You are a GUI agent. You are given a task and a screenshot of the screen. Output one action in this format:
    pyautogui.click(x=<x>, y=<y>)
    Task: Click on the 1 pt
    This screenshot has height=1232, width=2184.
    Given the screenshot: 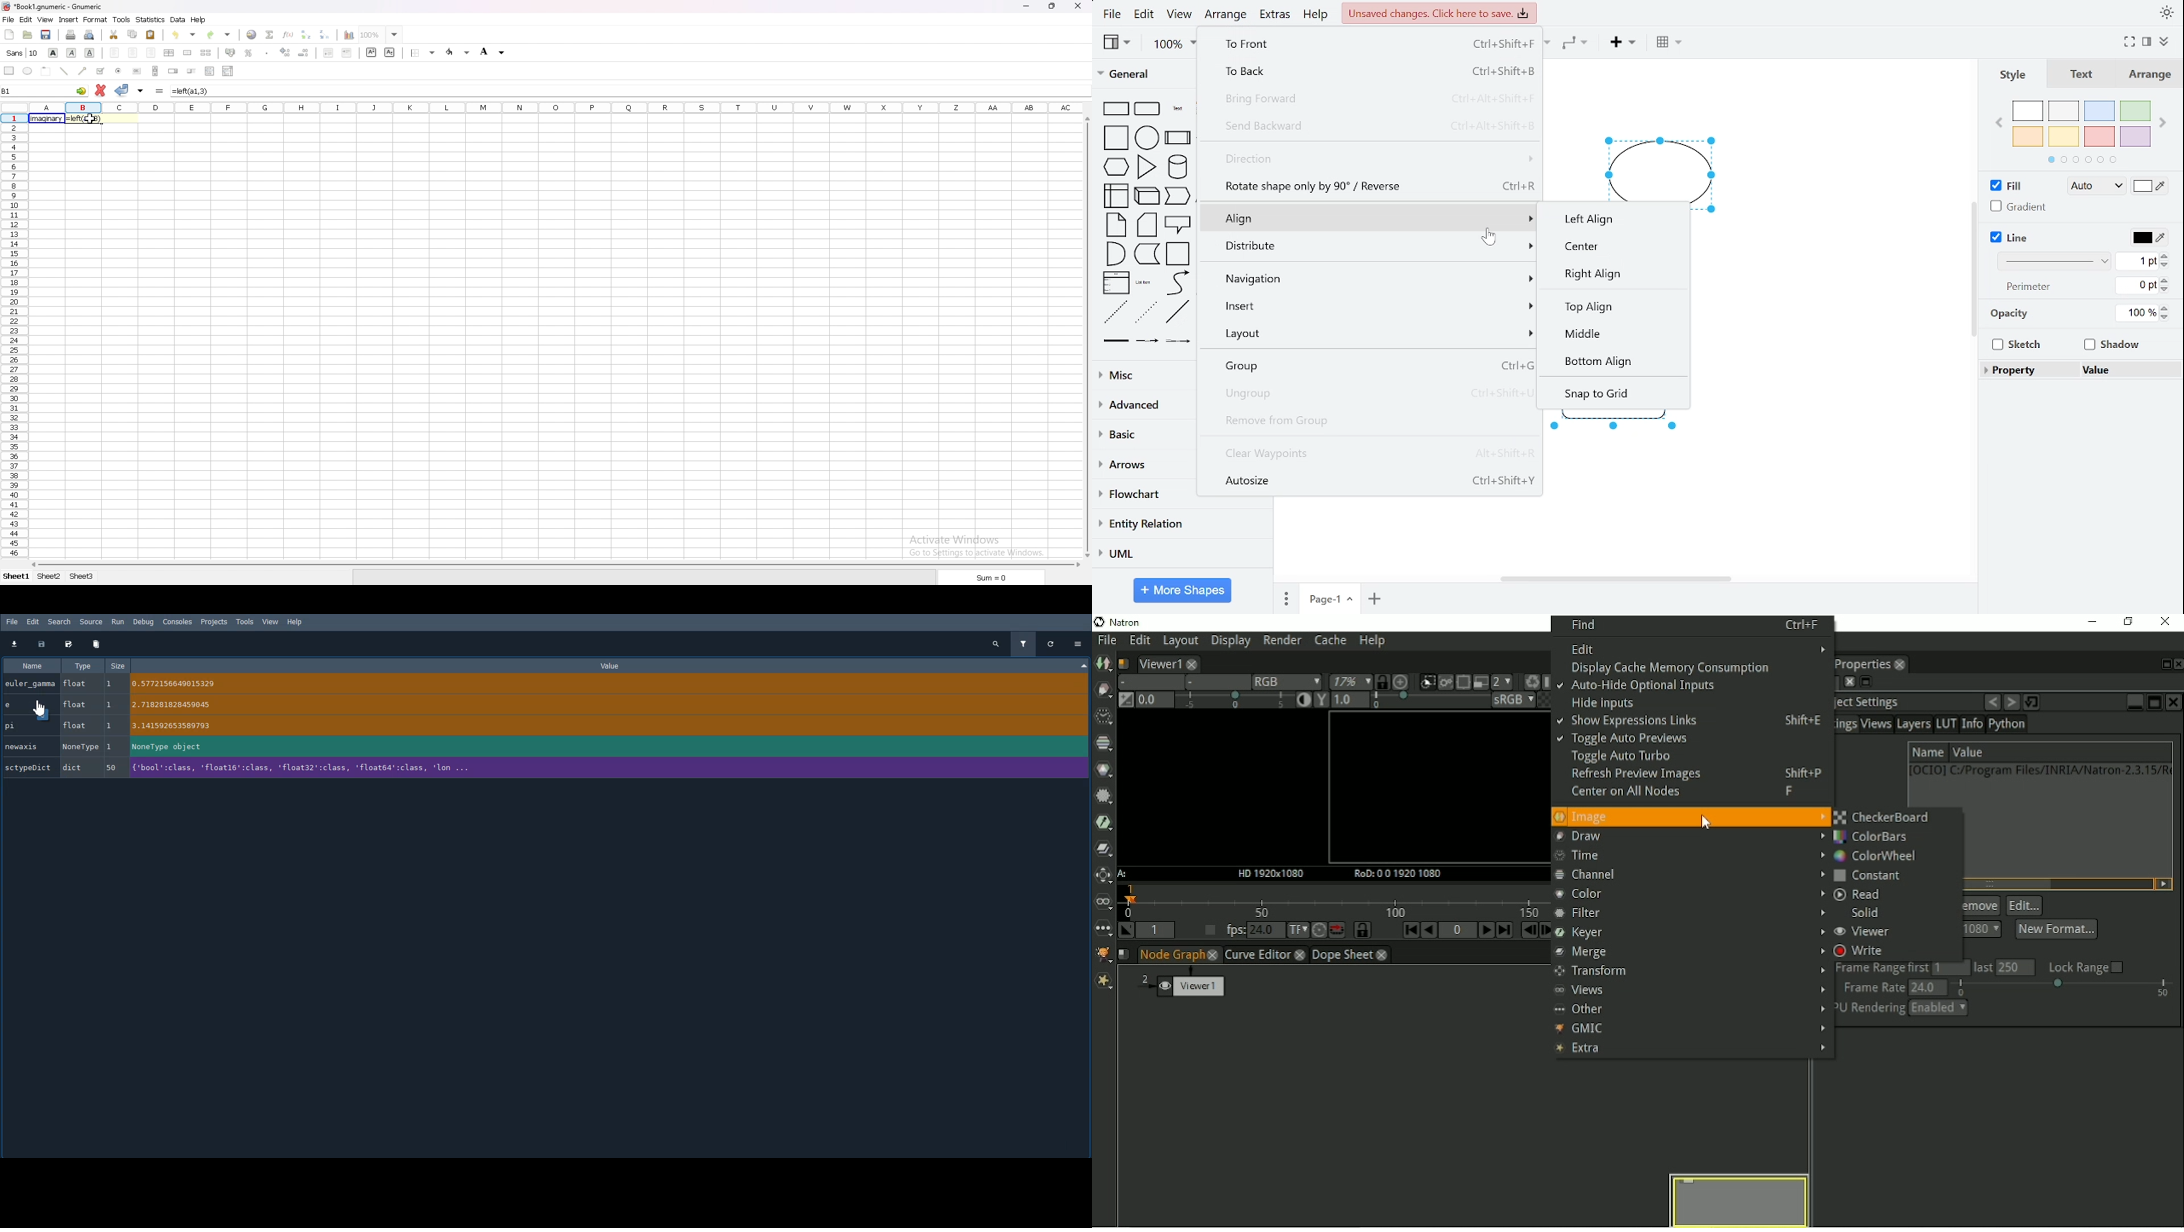 What is the action you would take?
    pyautogui.click(x=2138, y=262)
    